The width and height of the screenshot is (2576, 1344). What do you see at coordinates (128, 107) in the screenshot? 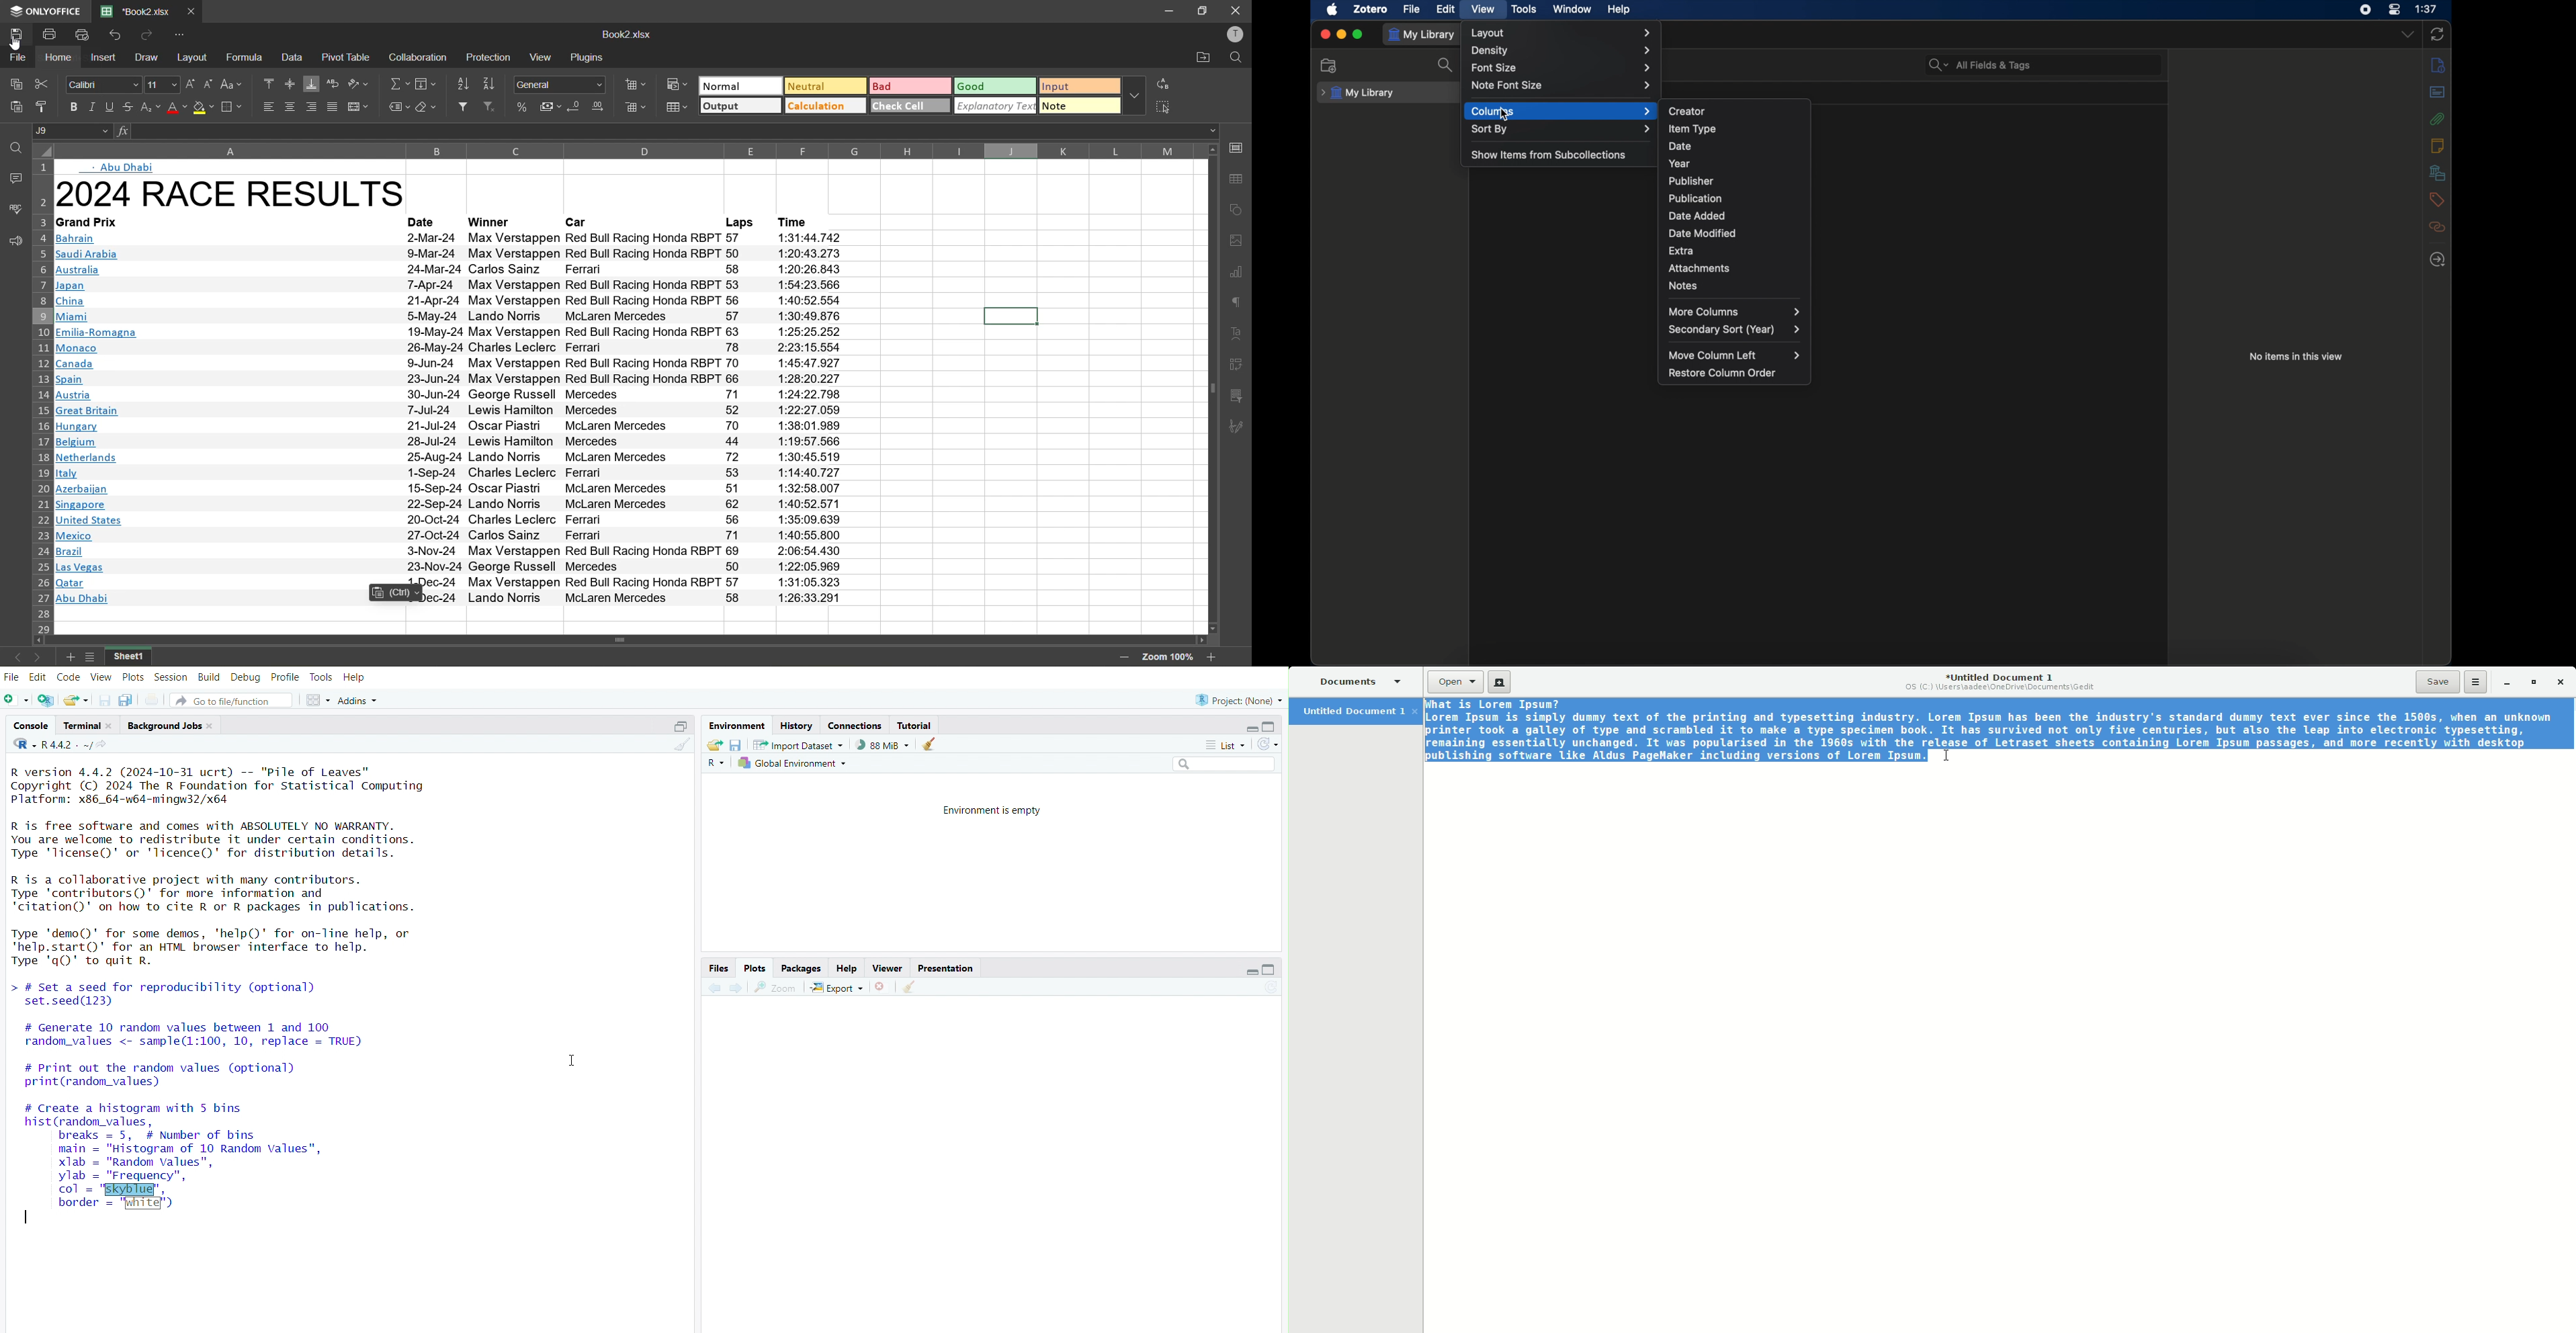
I see `strikethrough` at bounding box center [128, 107].